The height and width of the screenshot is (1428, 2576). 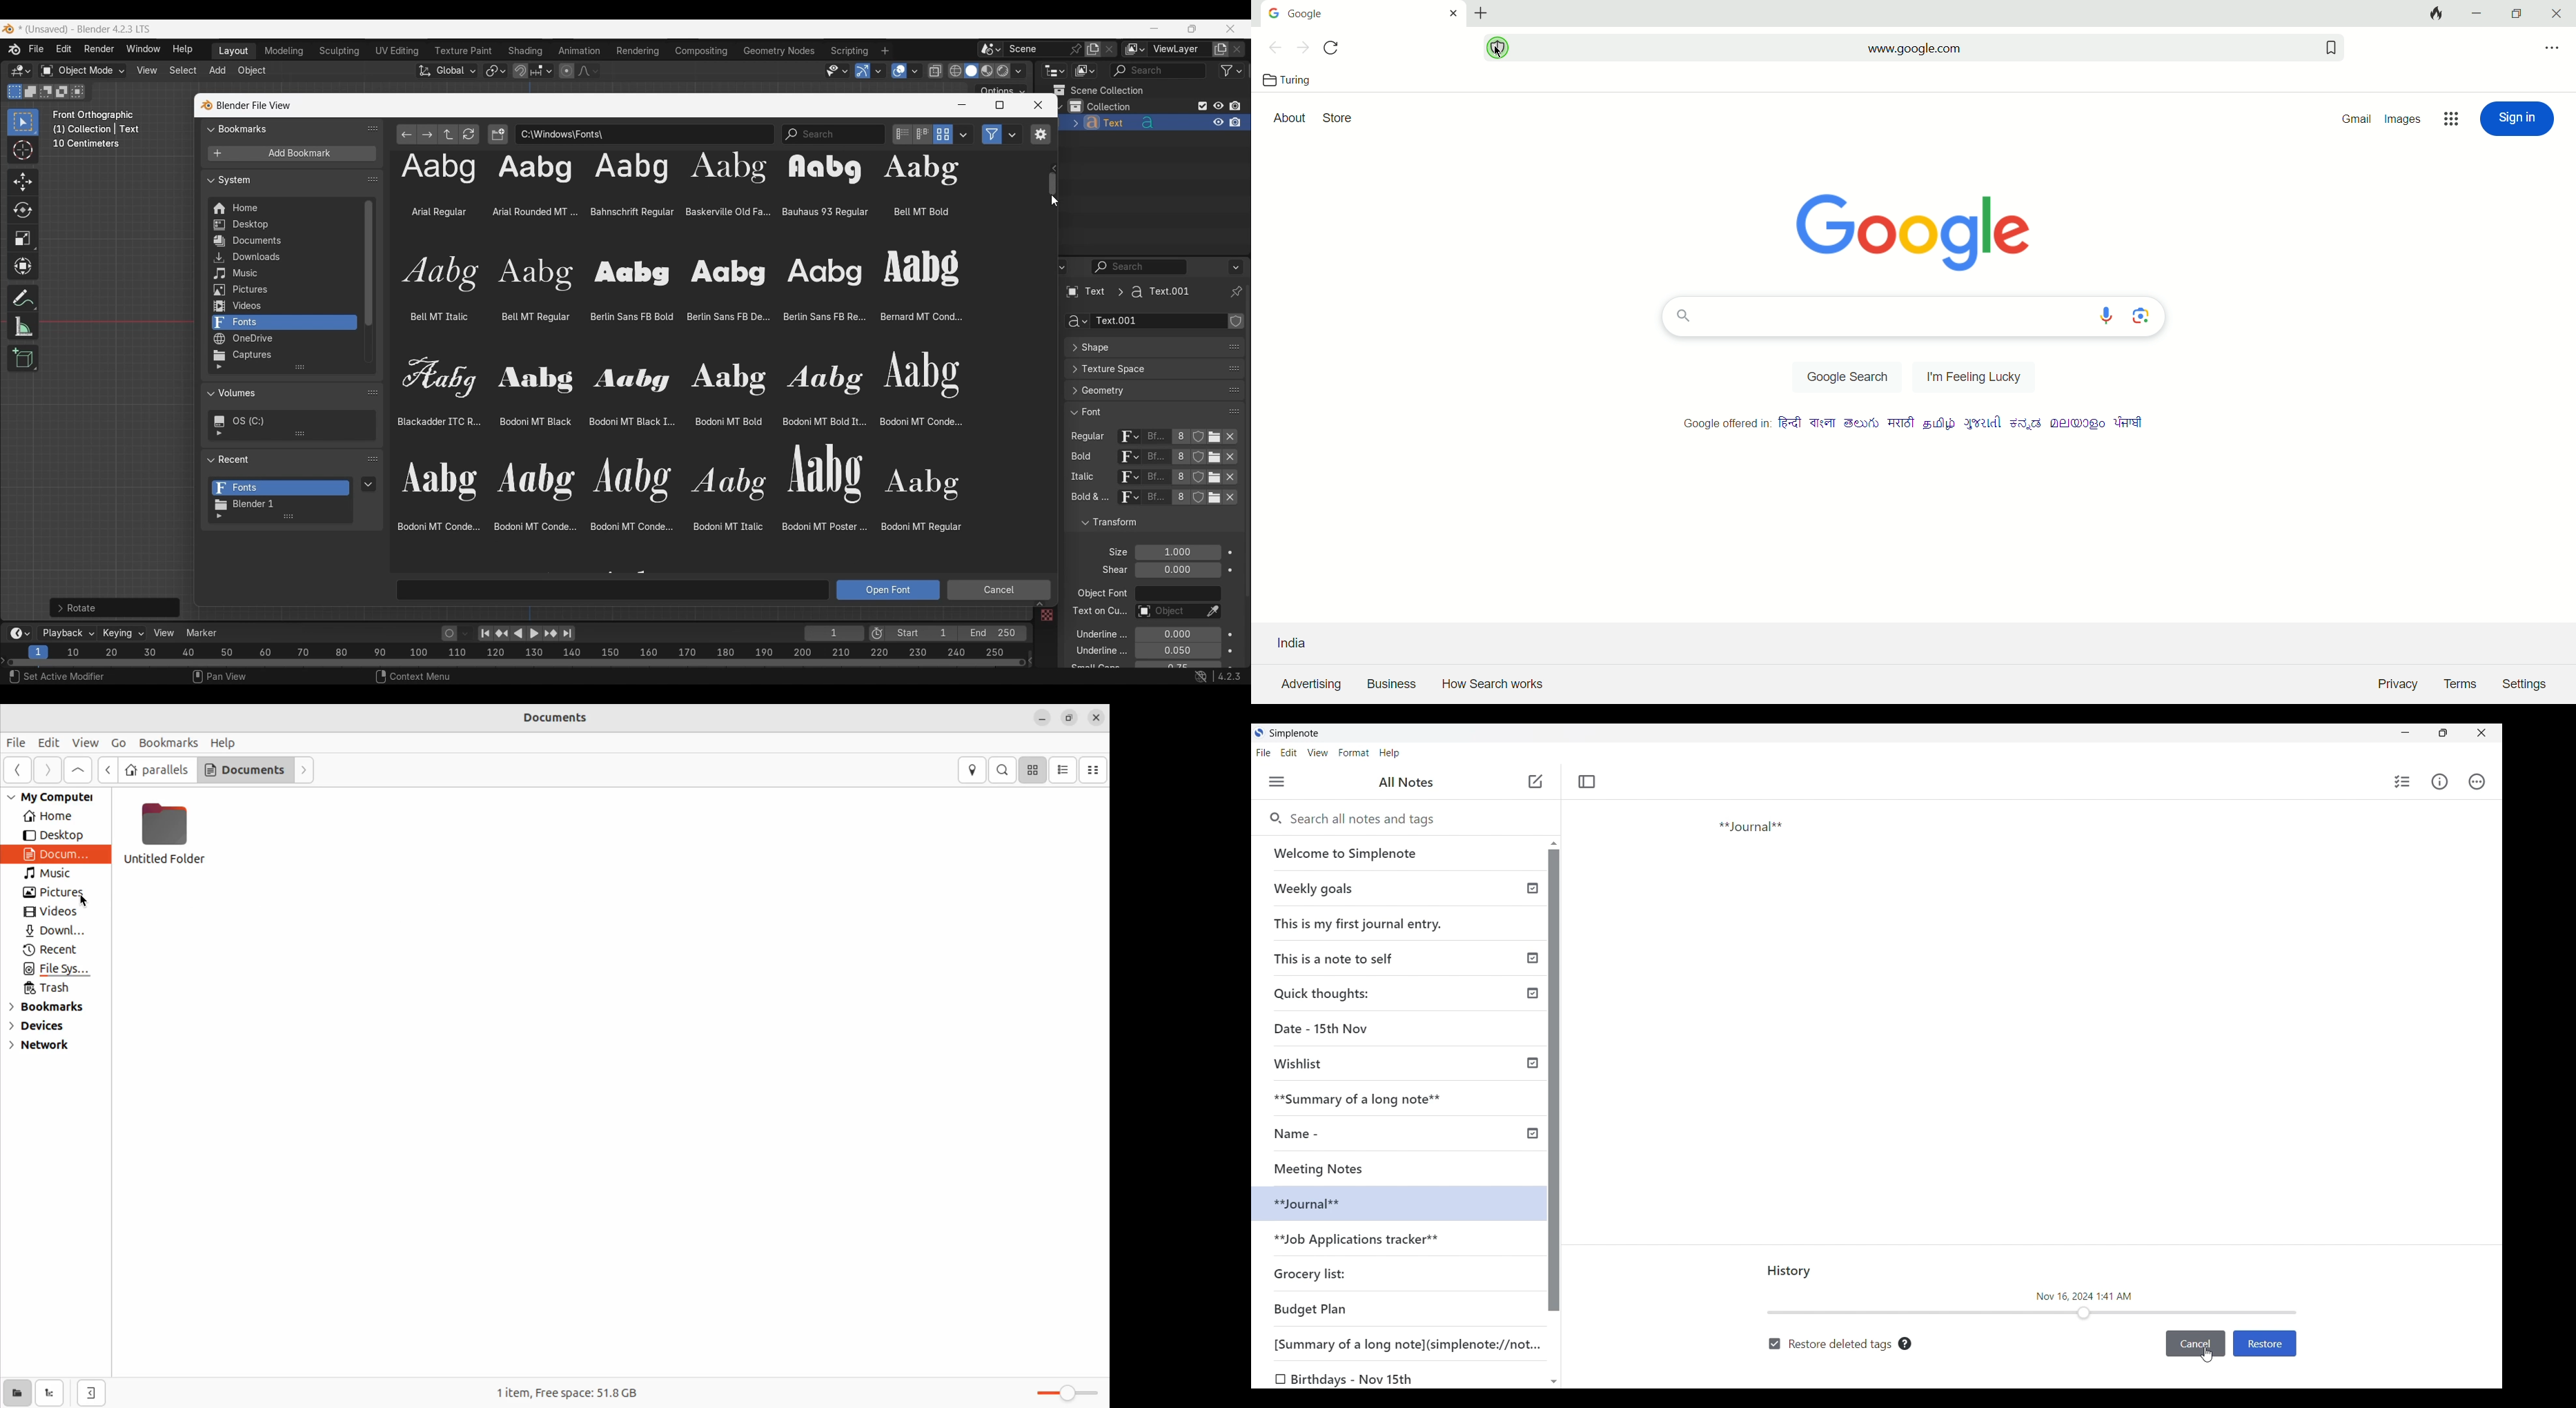 What do you see at coordinates (2464, 685) in the screenshot?
I see `Terms` at bounding box center [2464, 685].